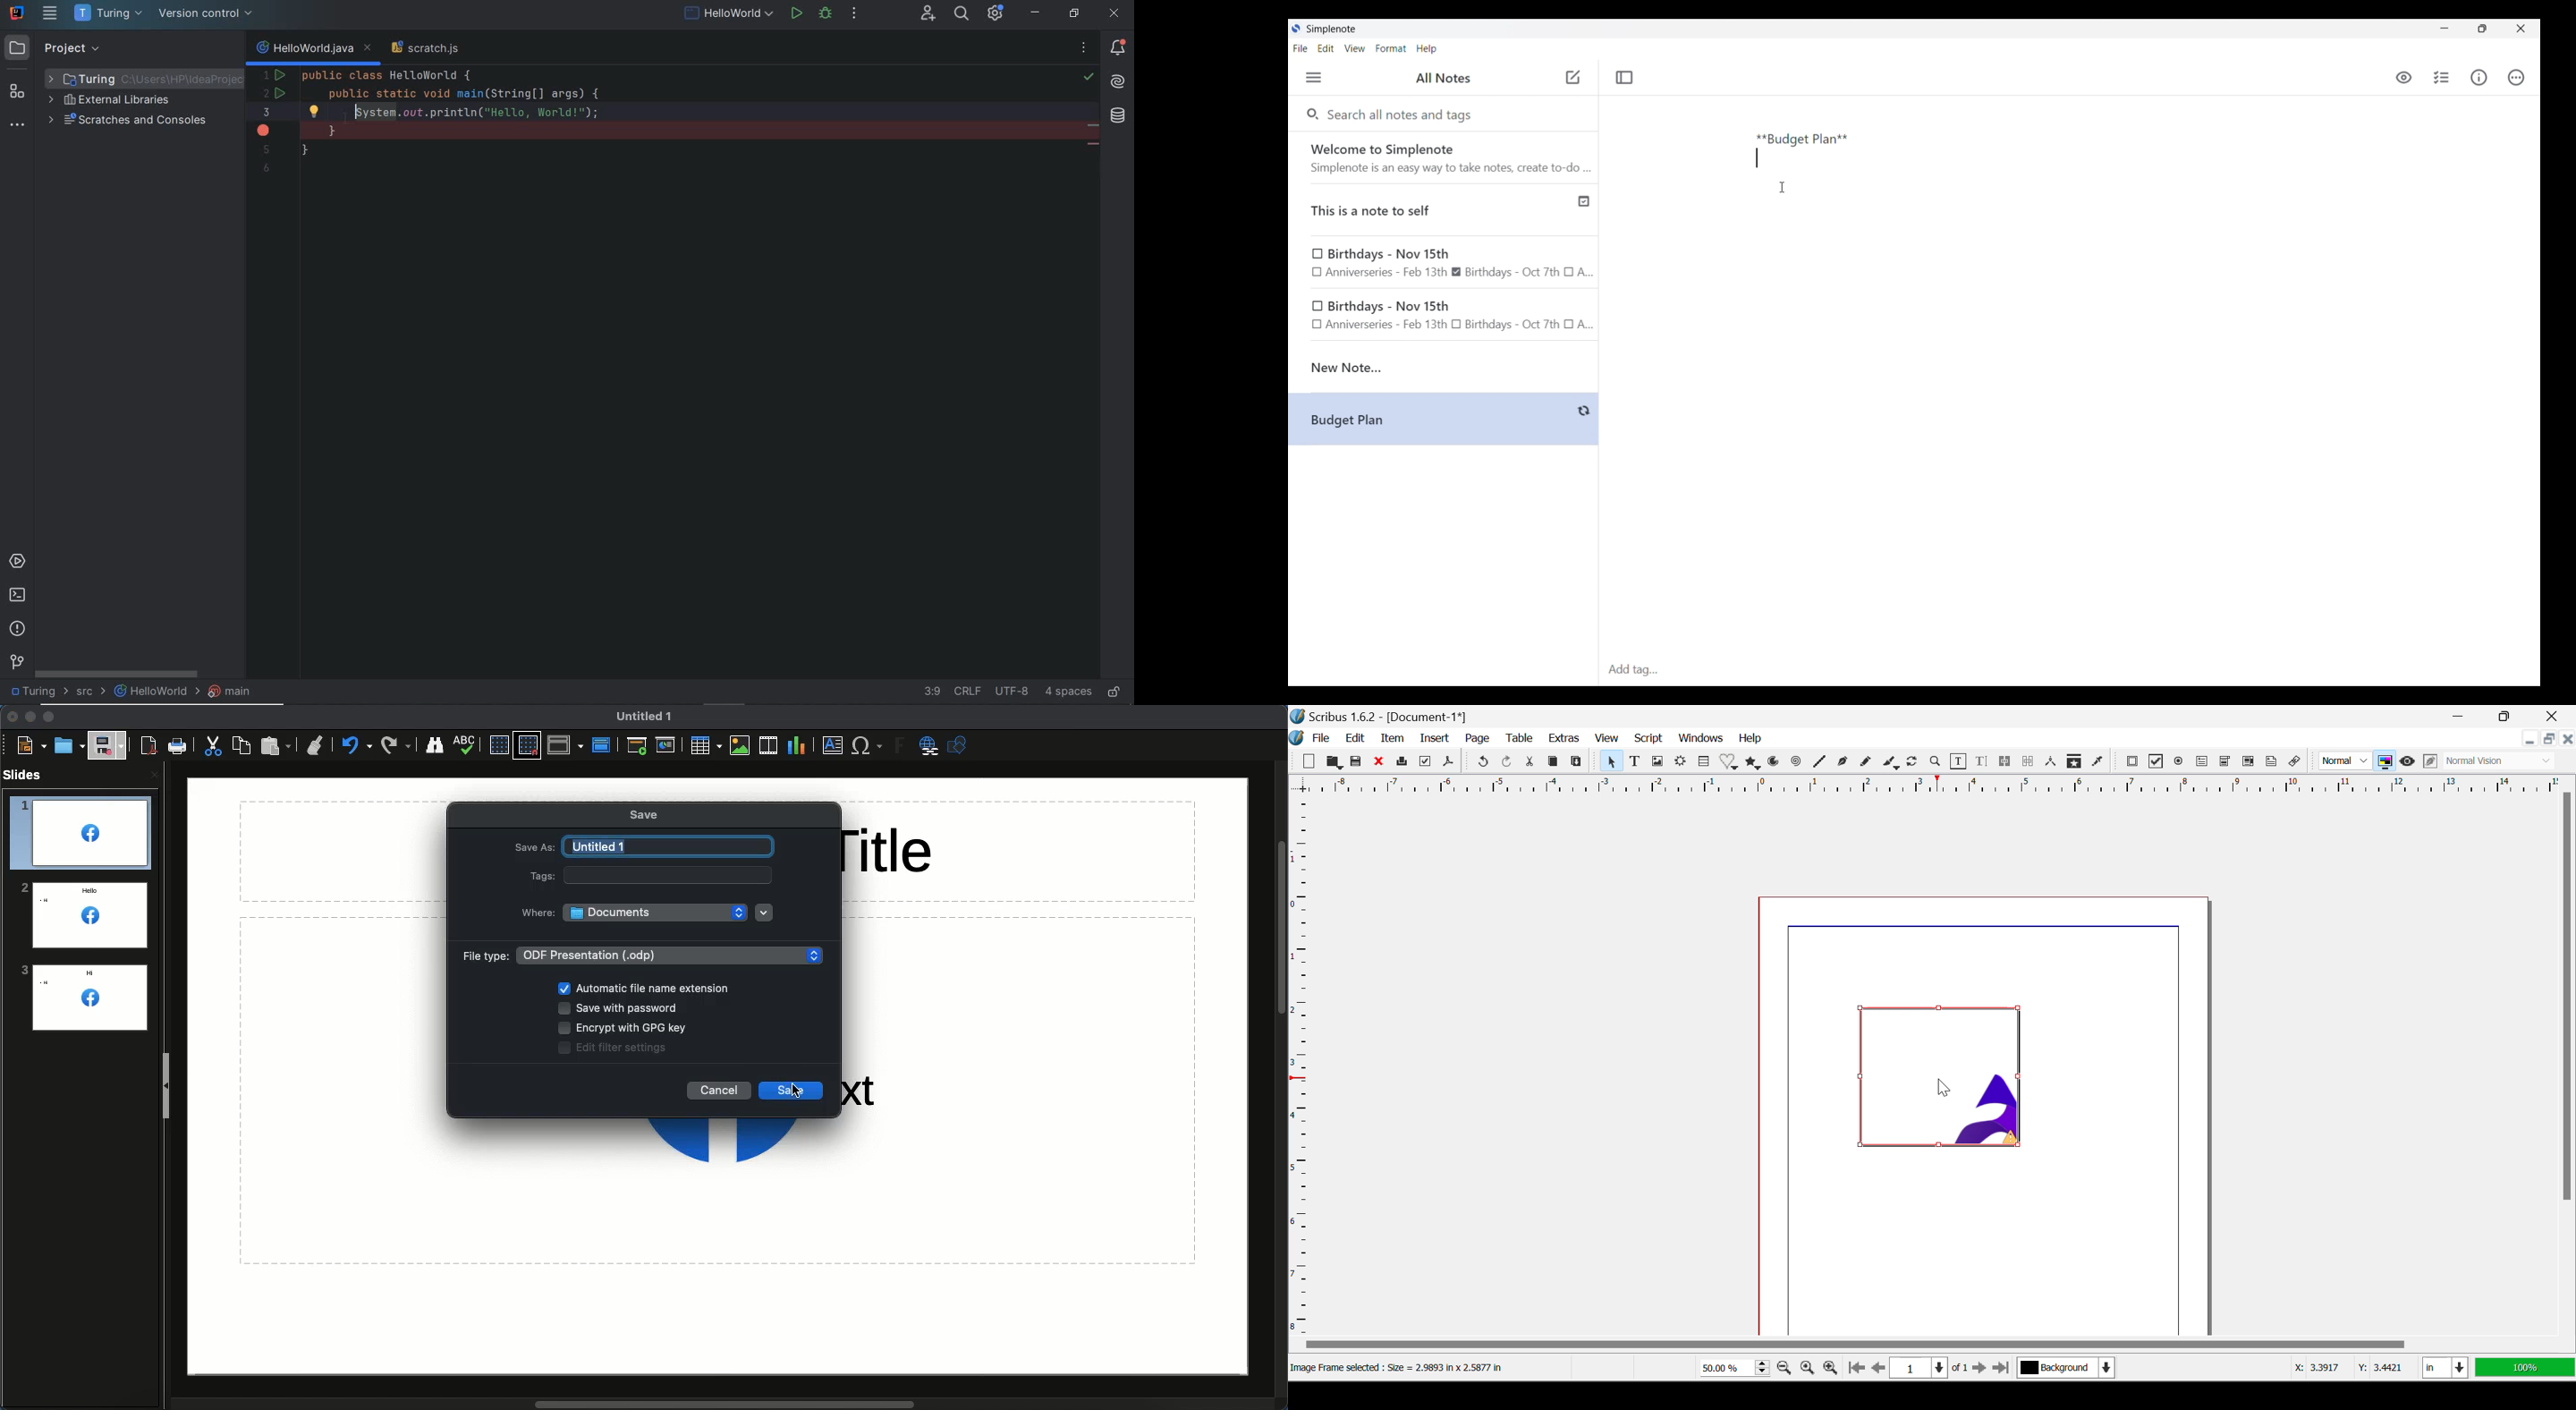  What do you see at coordinates (1762, 1368) in the screenshot?
I see `Zoom Settings Bar` at bounding box center [1762, 1368].